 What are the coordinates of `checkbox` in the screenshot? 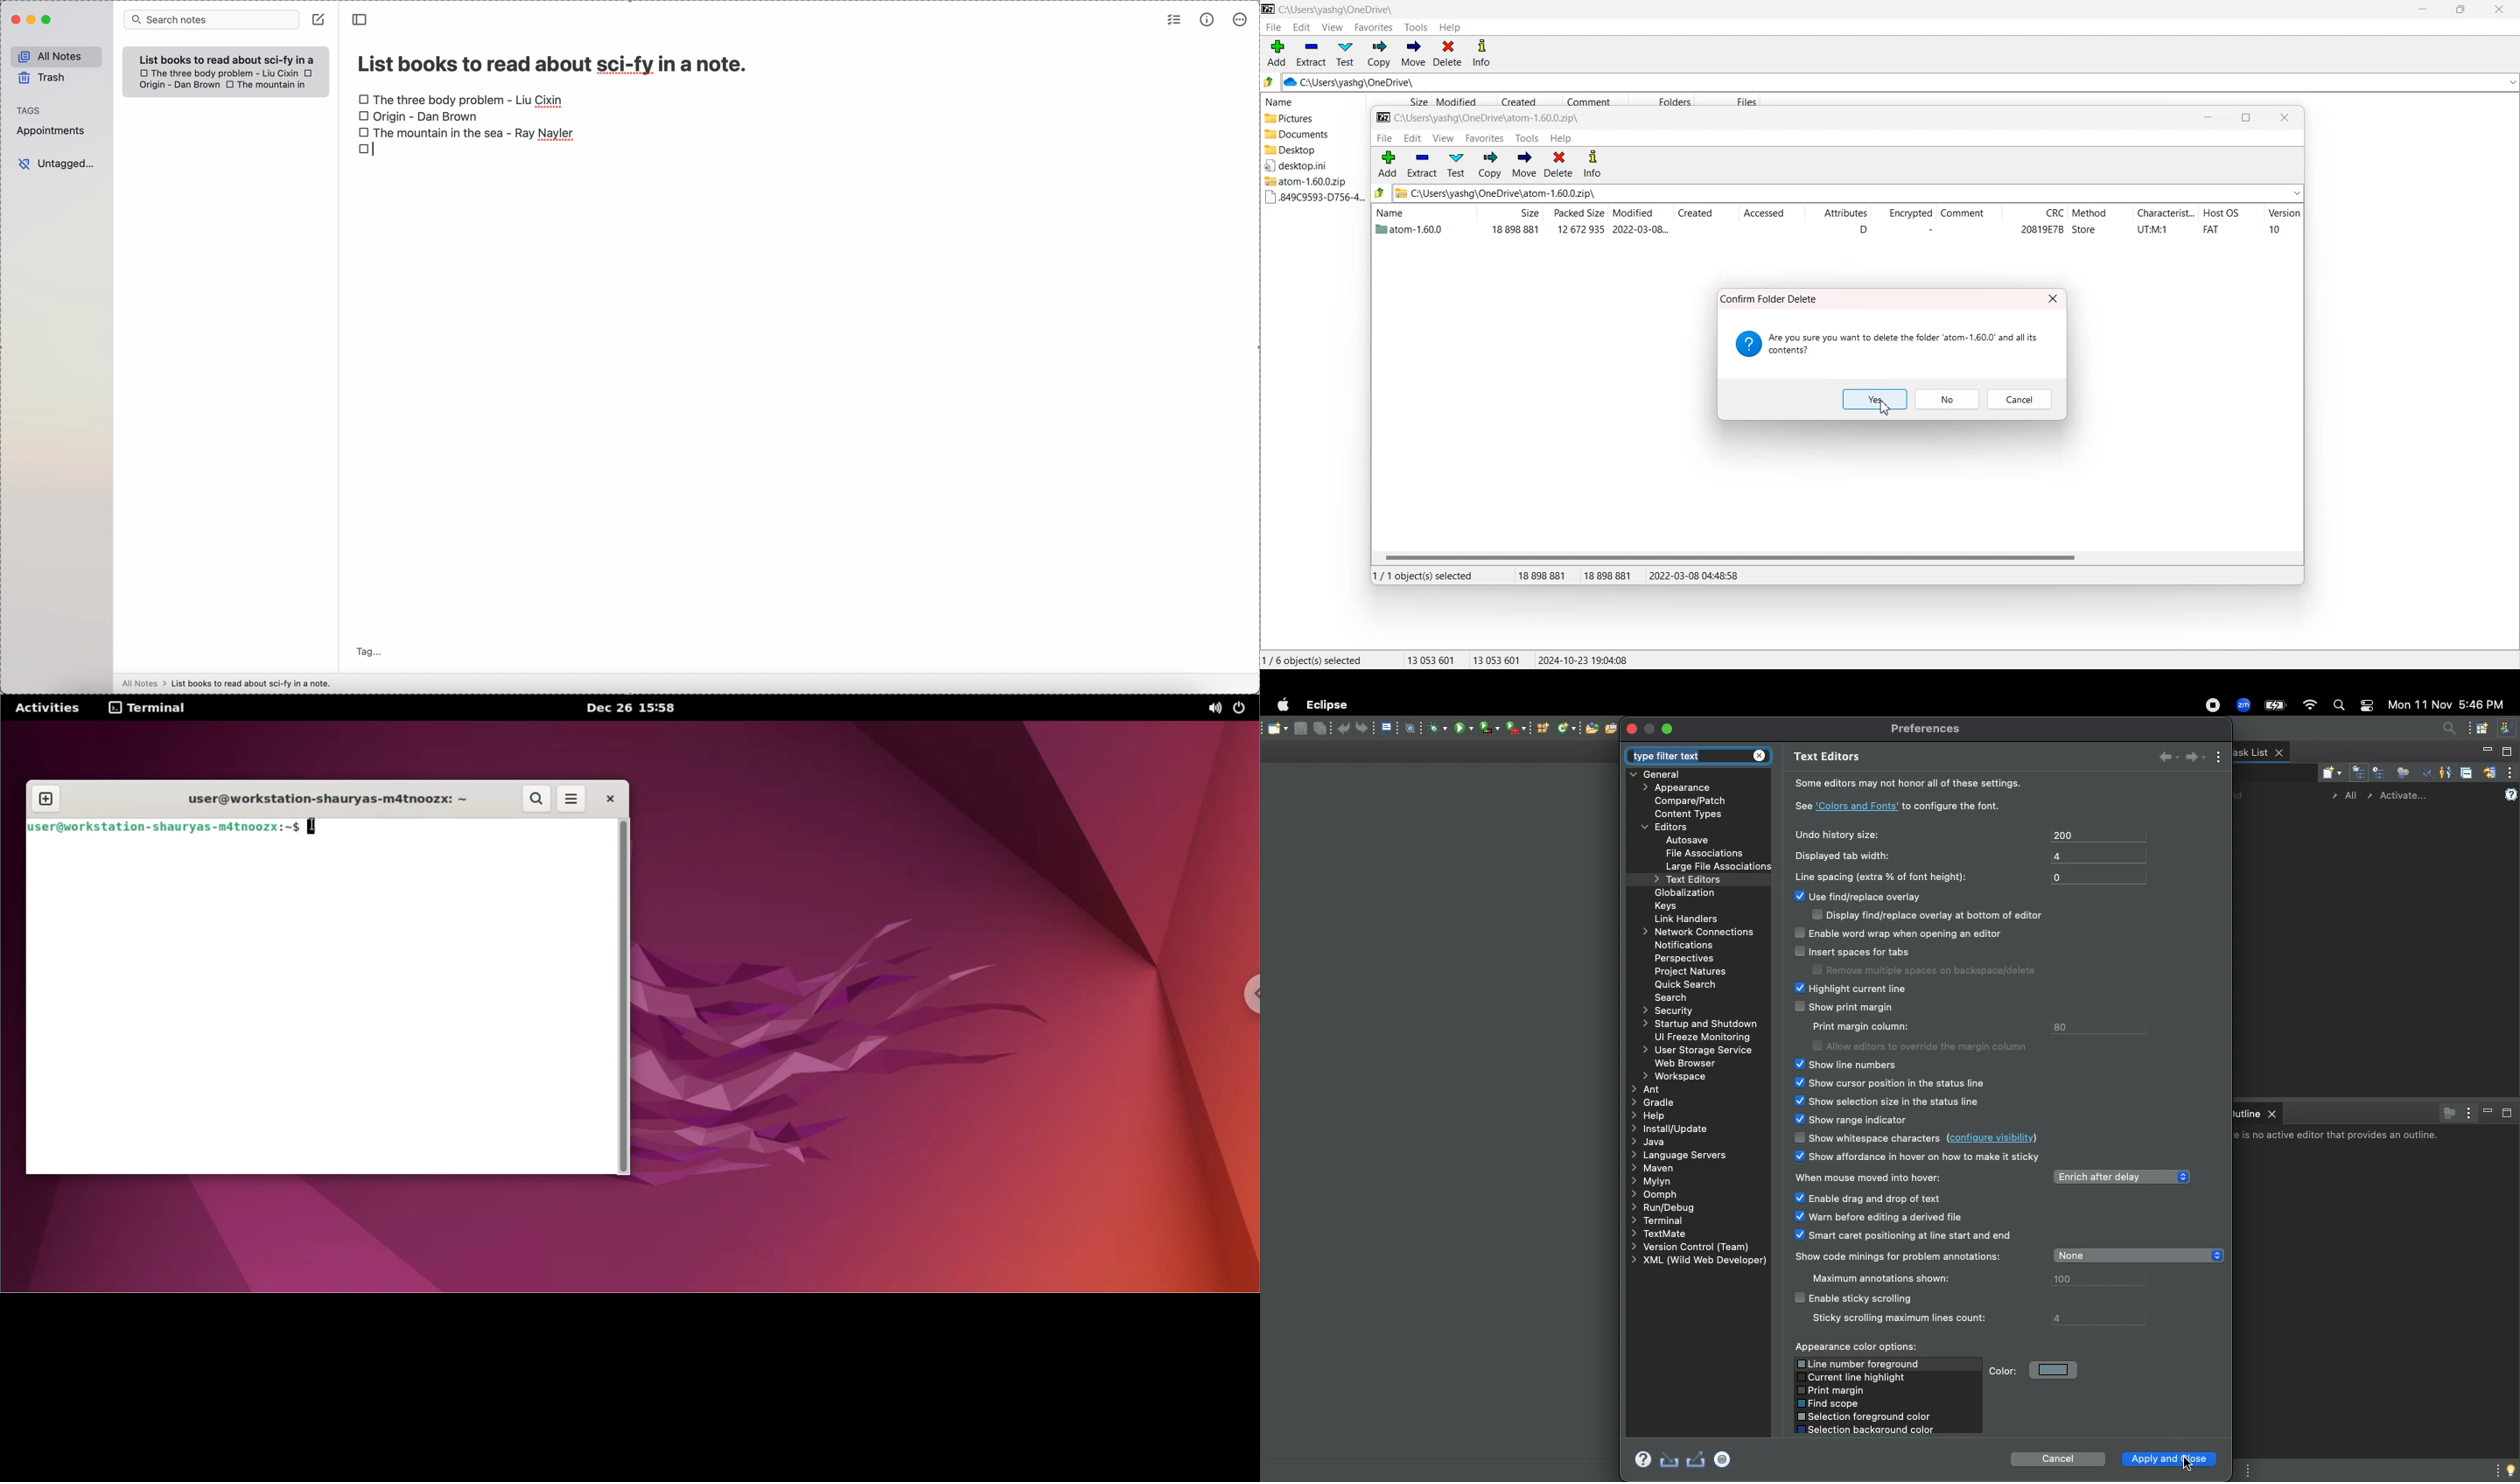 It's located at (310, 72).